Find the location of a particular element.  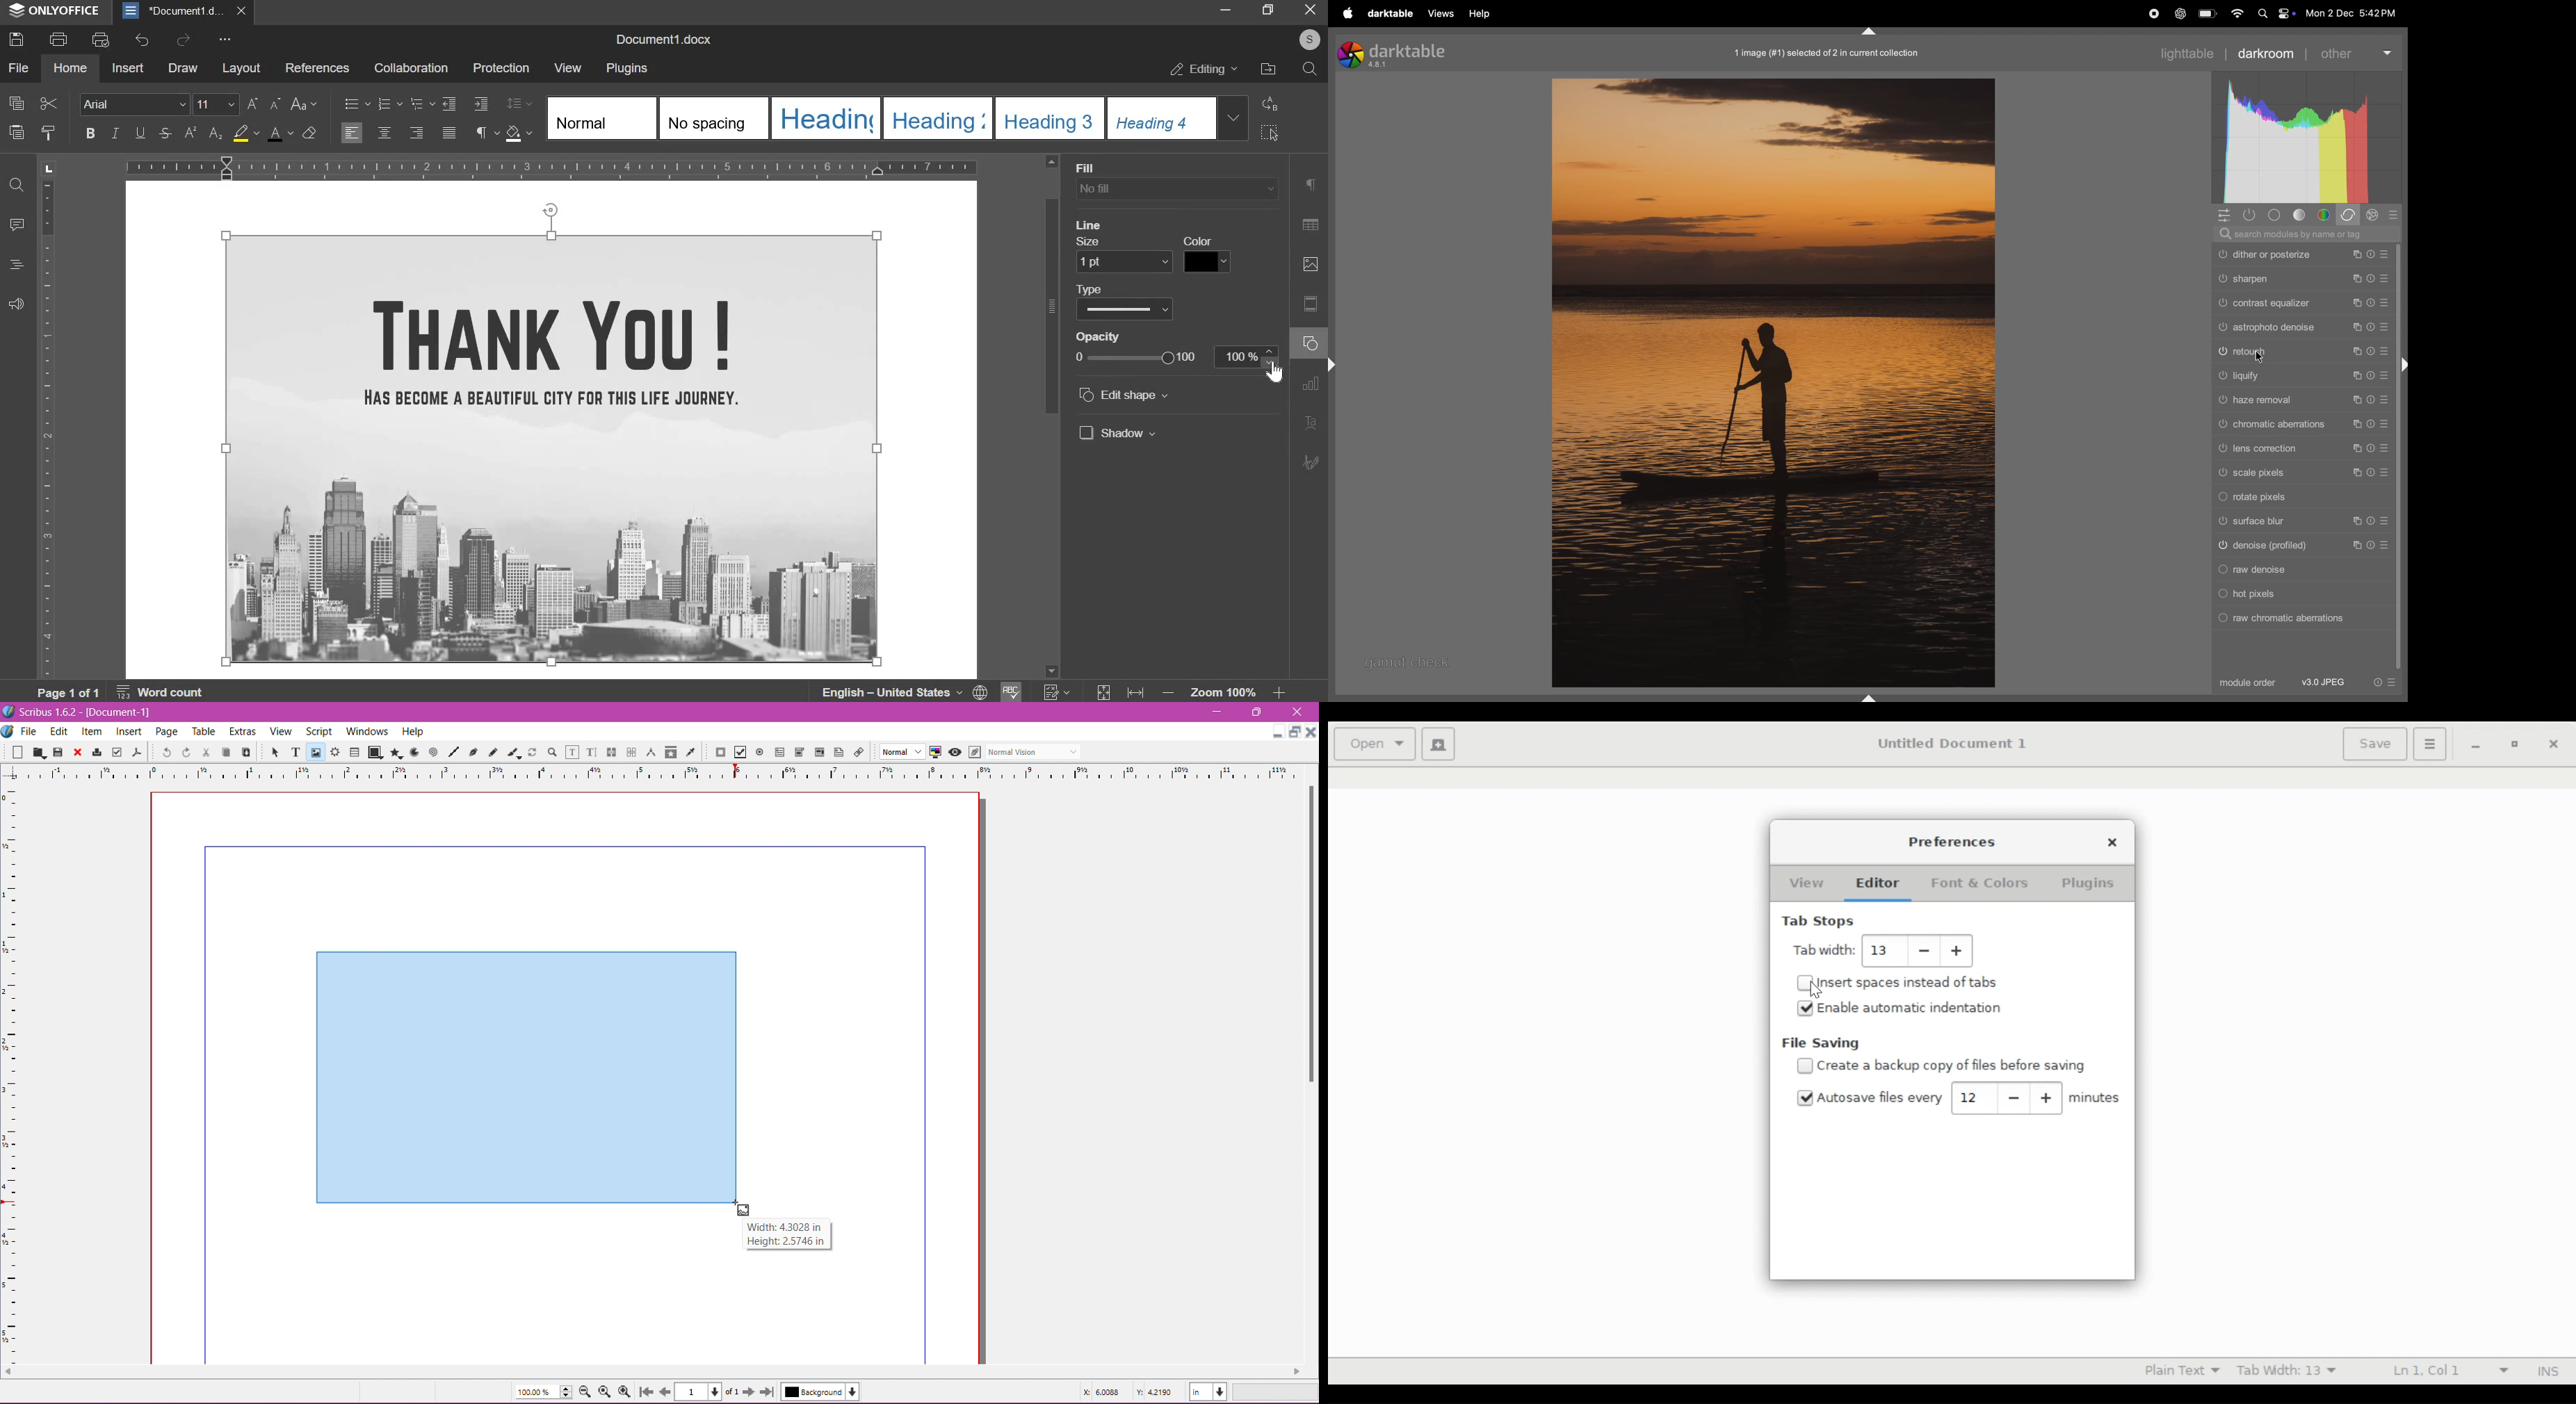

tones is located at coordinates (2302, 215).